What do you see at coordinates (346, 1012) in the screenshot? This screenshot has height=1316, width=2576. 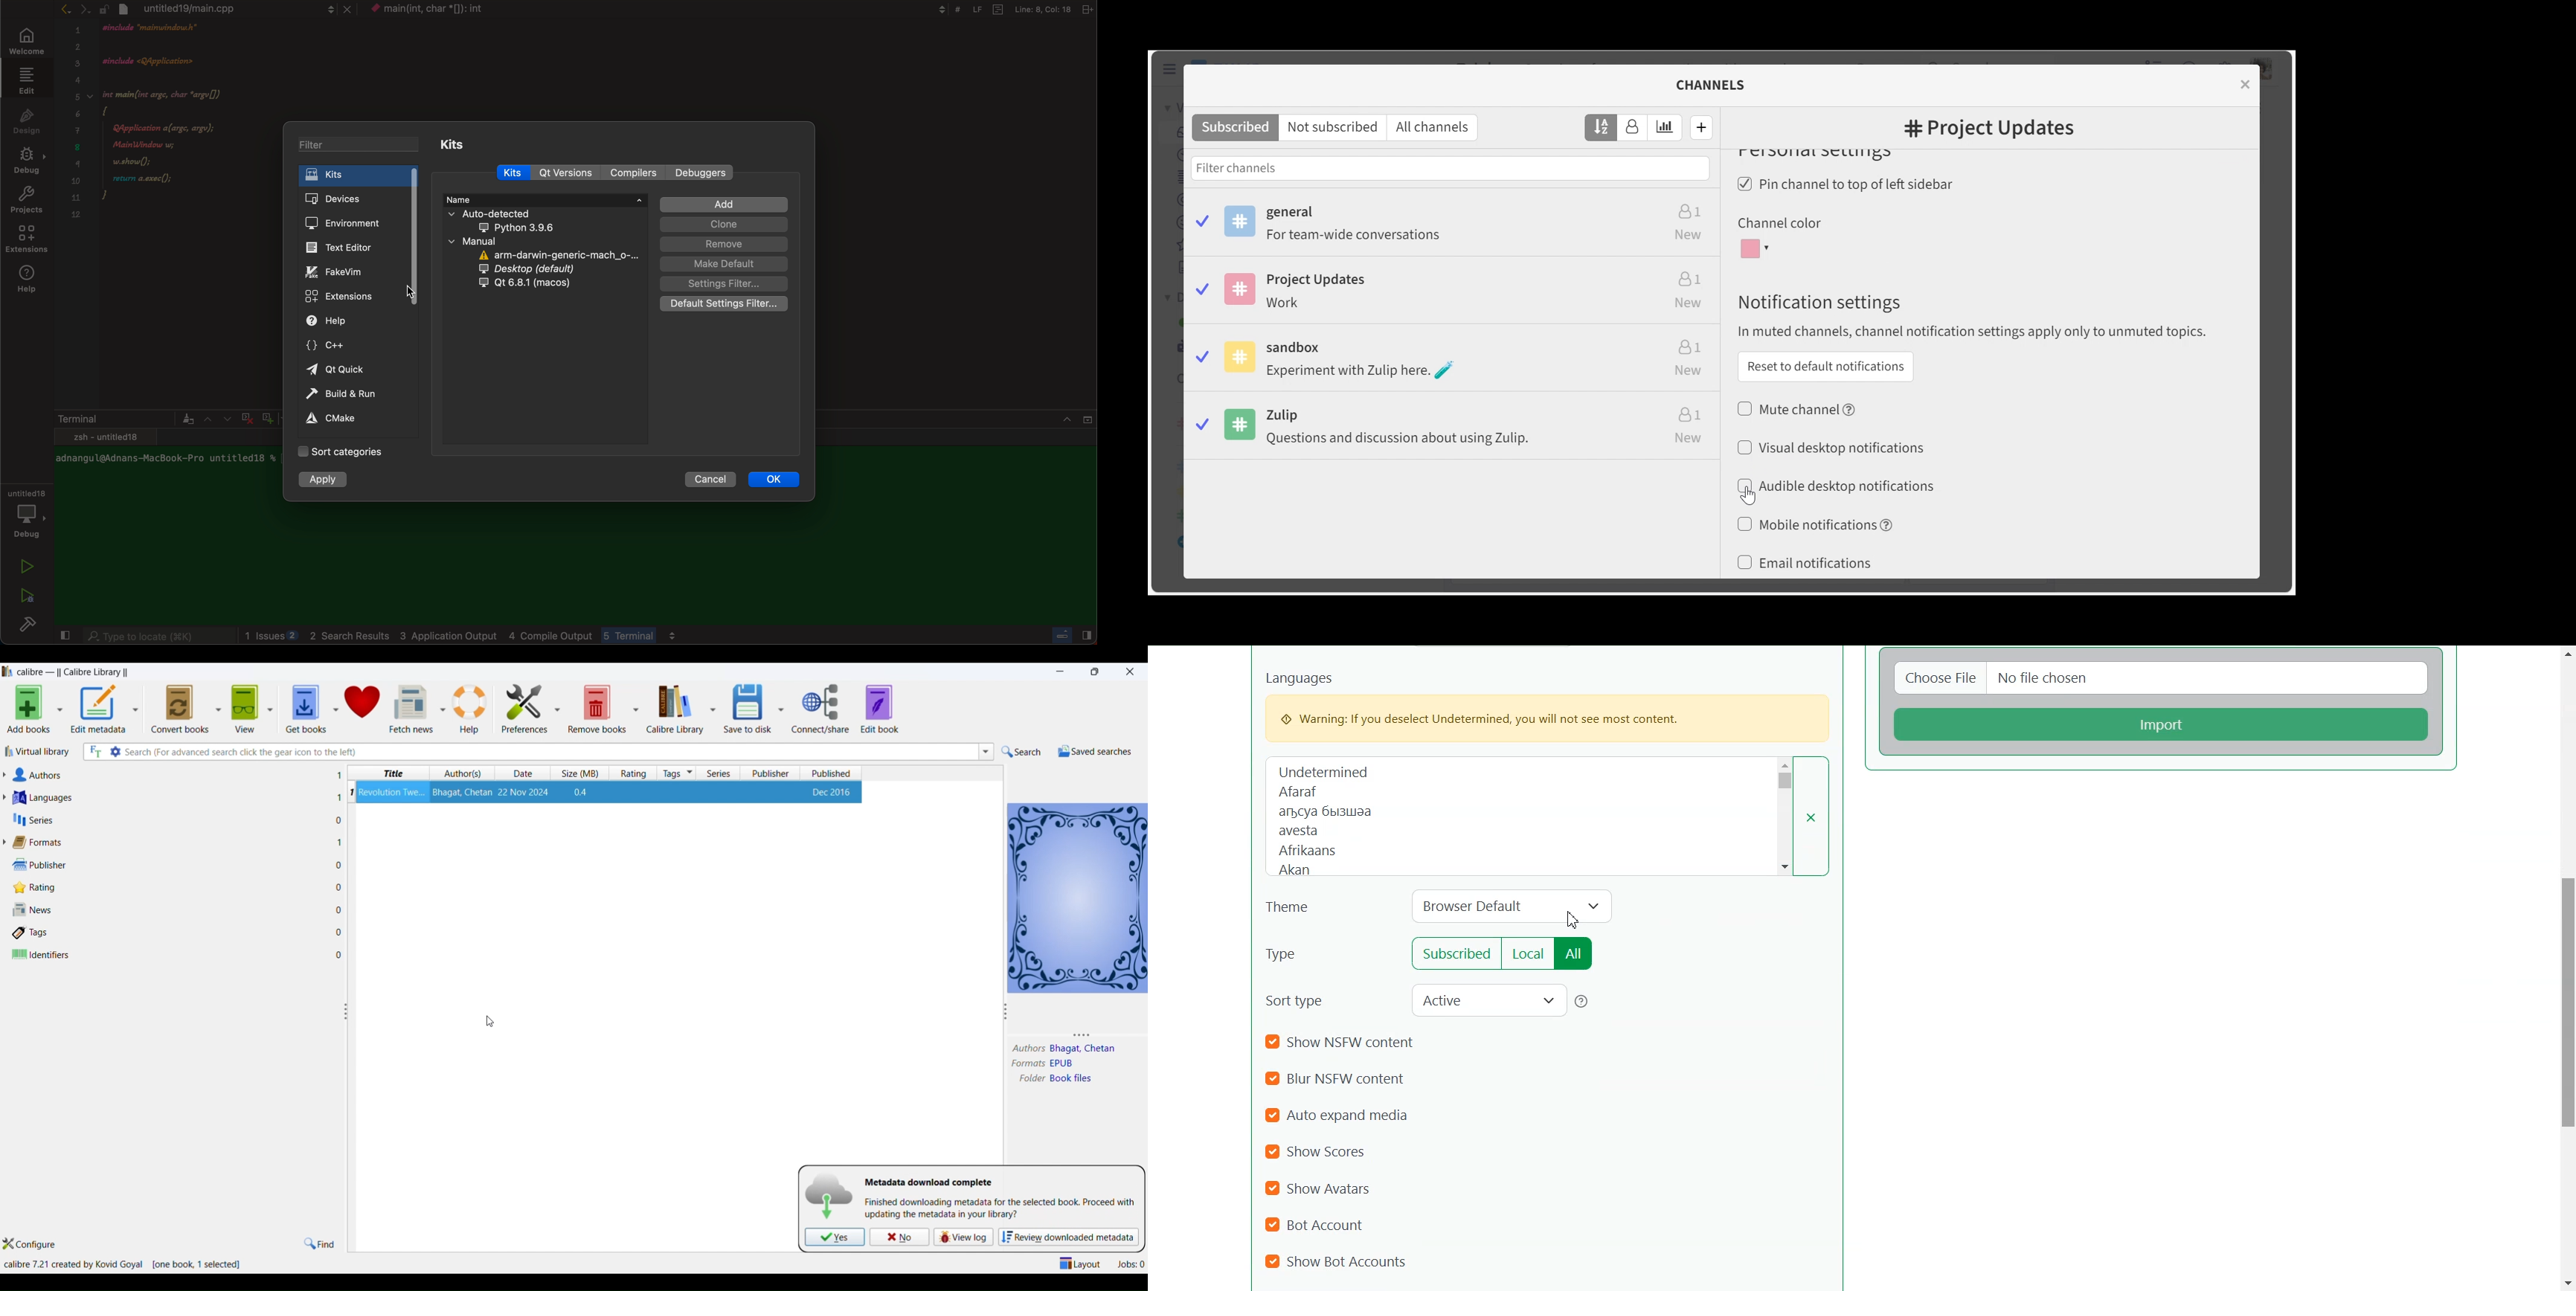 I see `resize` at bounding box center [346, 1012].